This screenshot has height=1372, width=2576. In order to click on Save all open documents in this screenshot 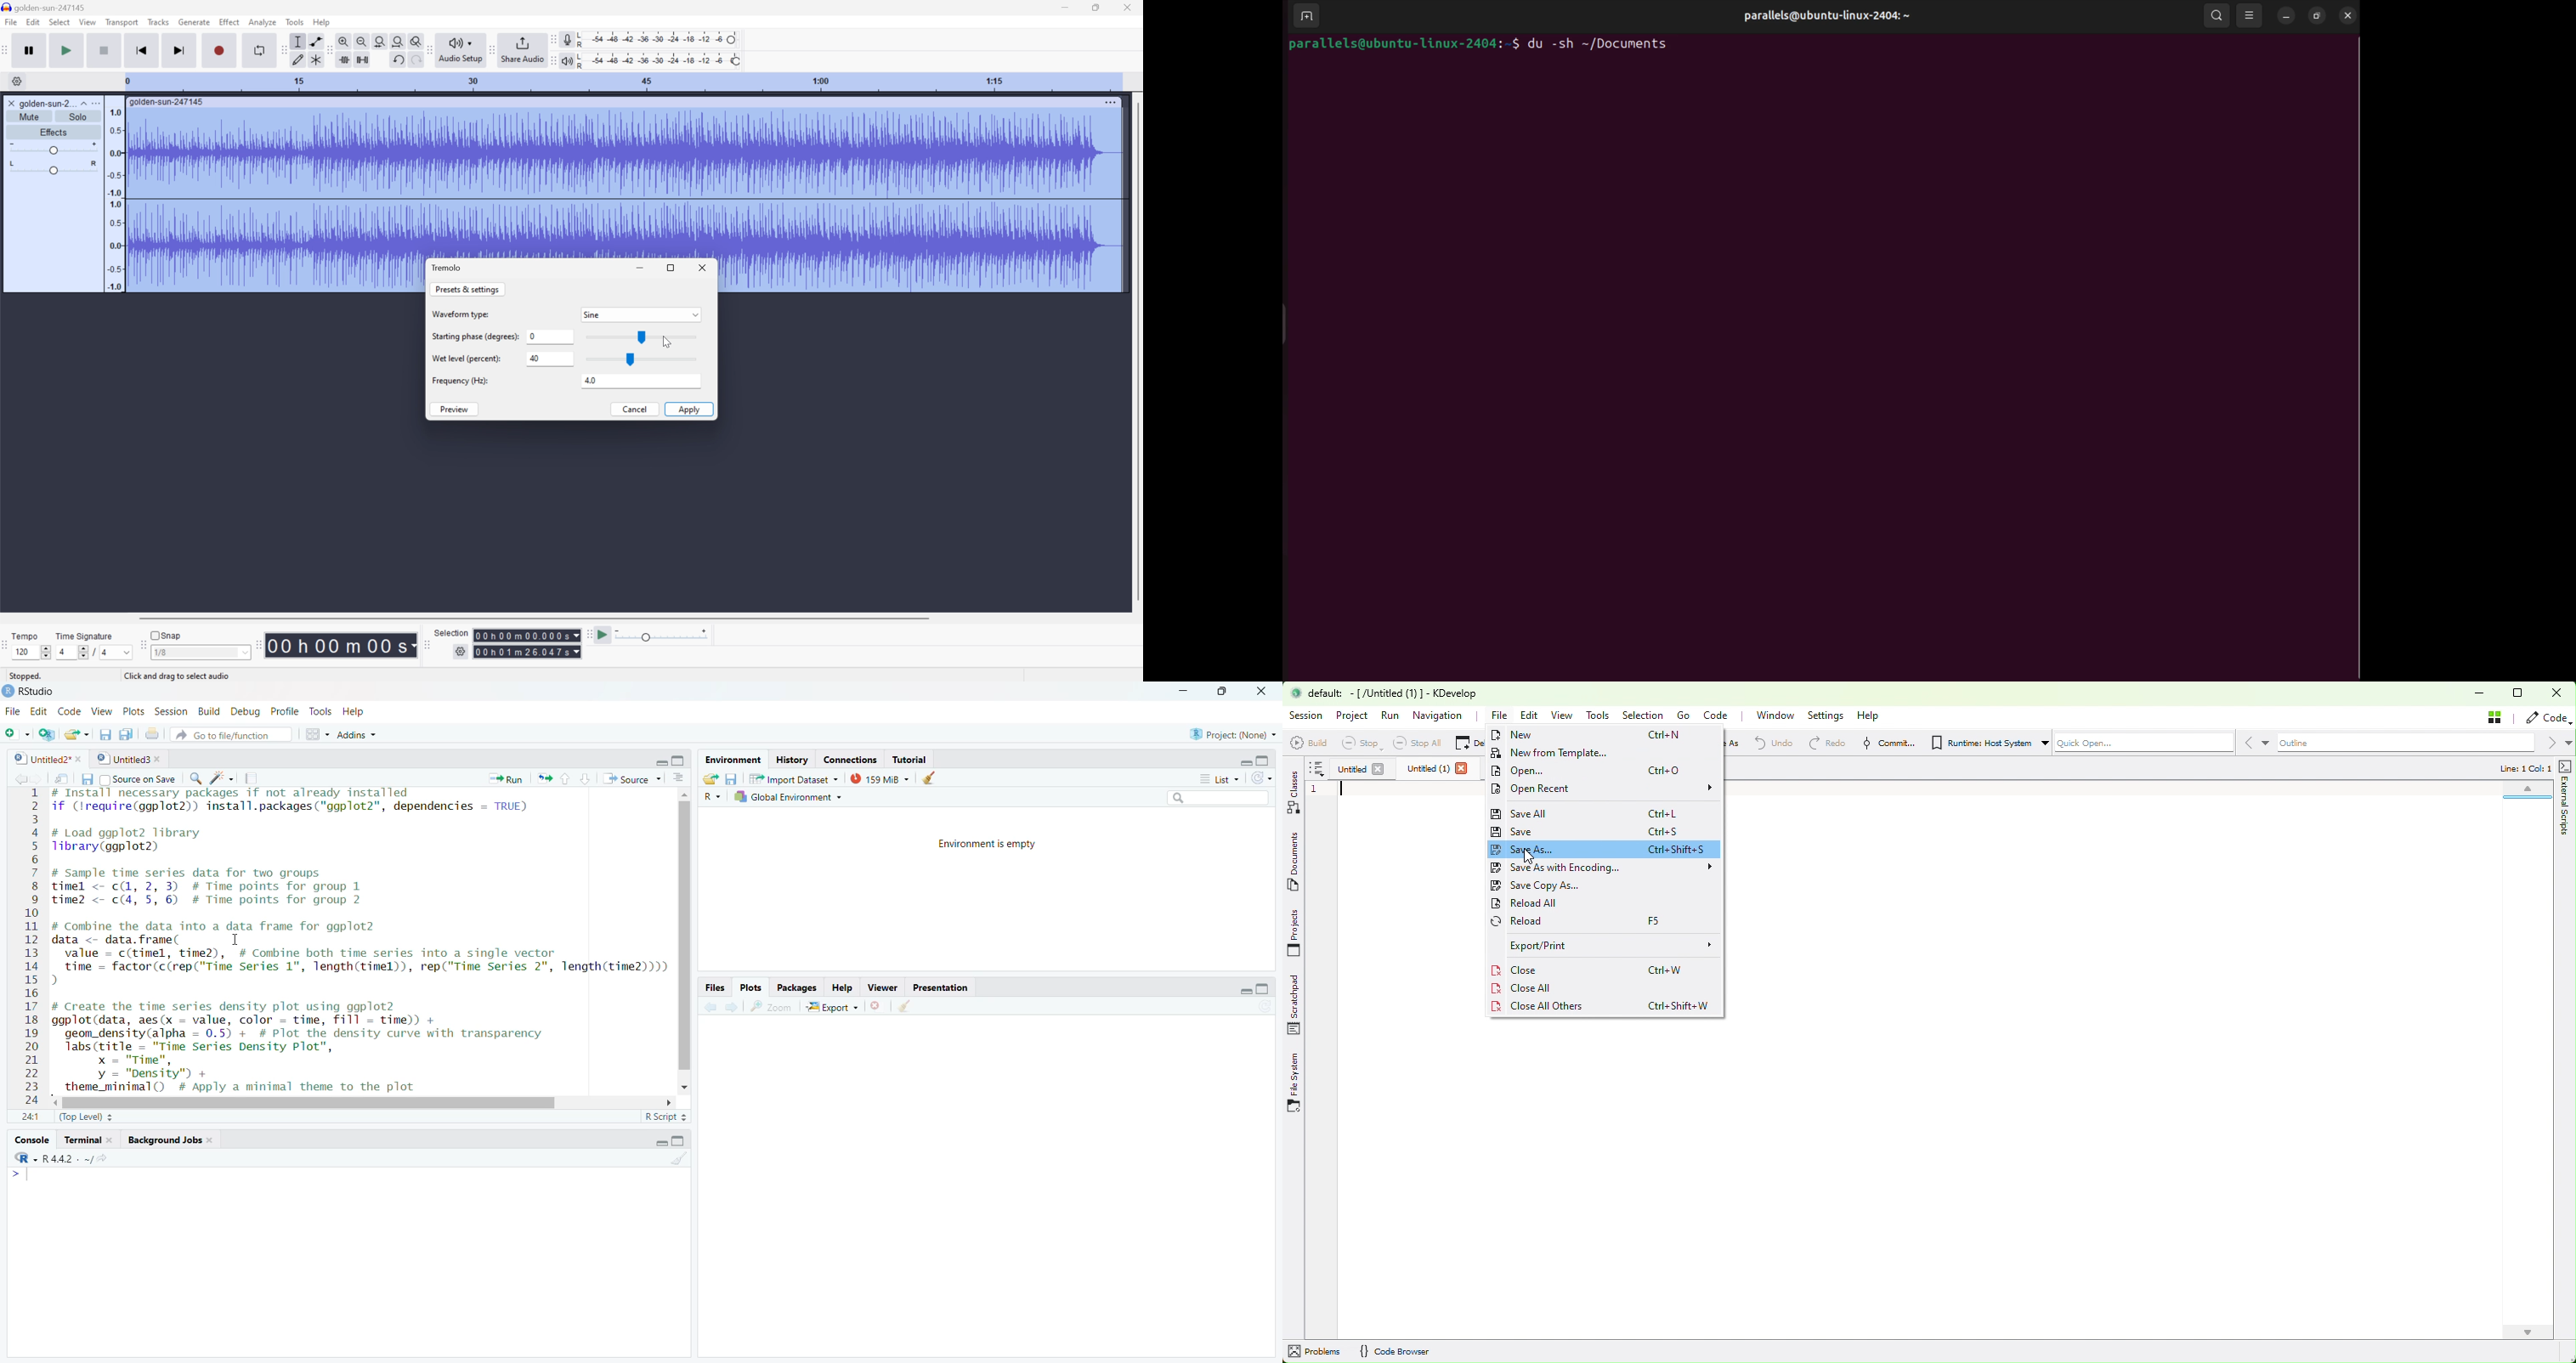, I will do `click(126, 735)`.